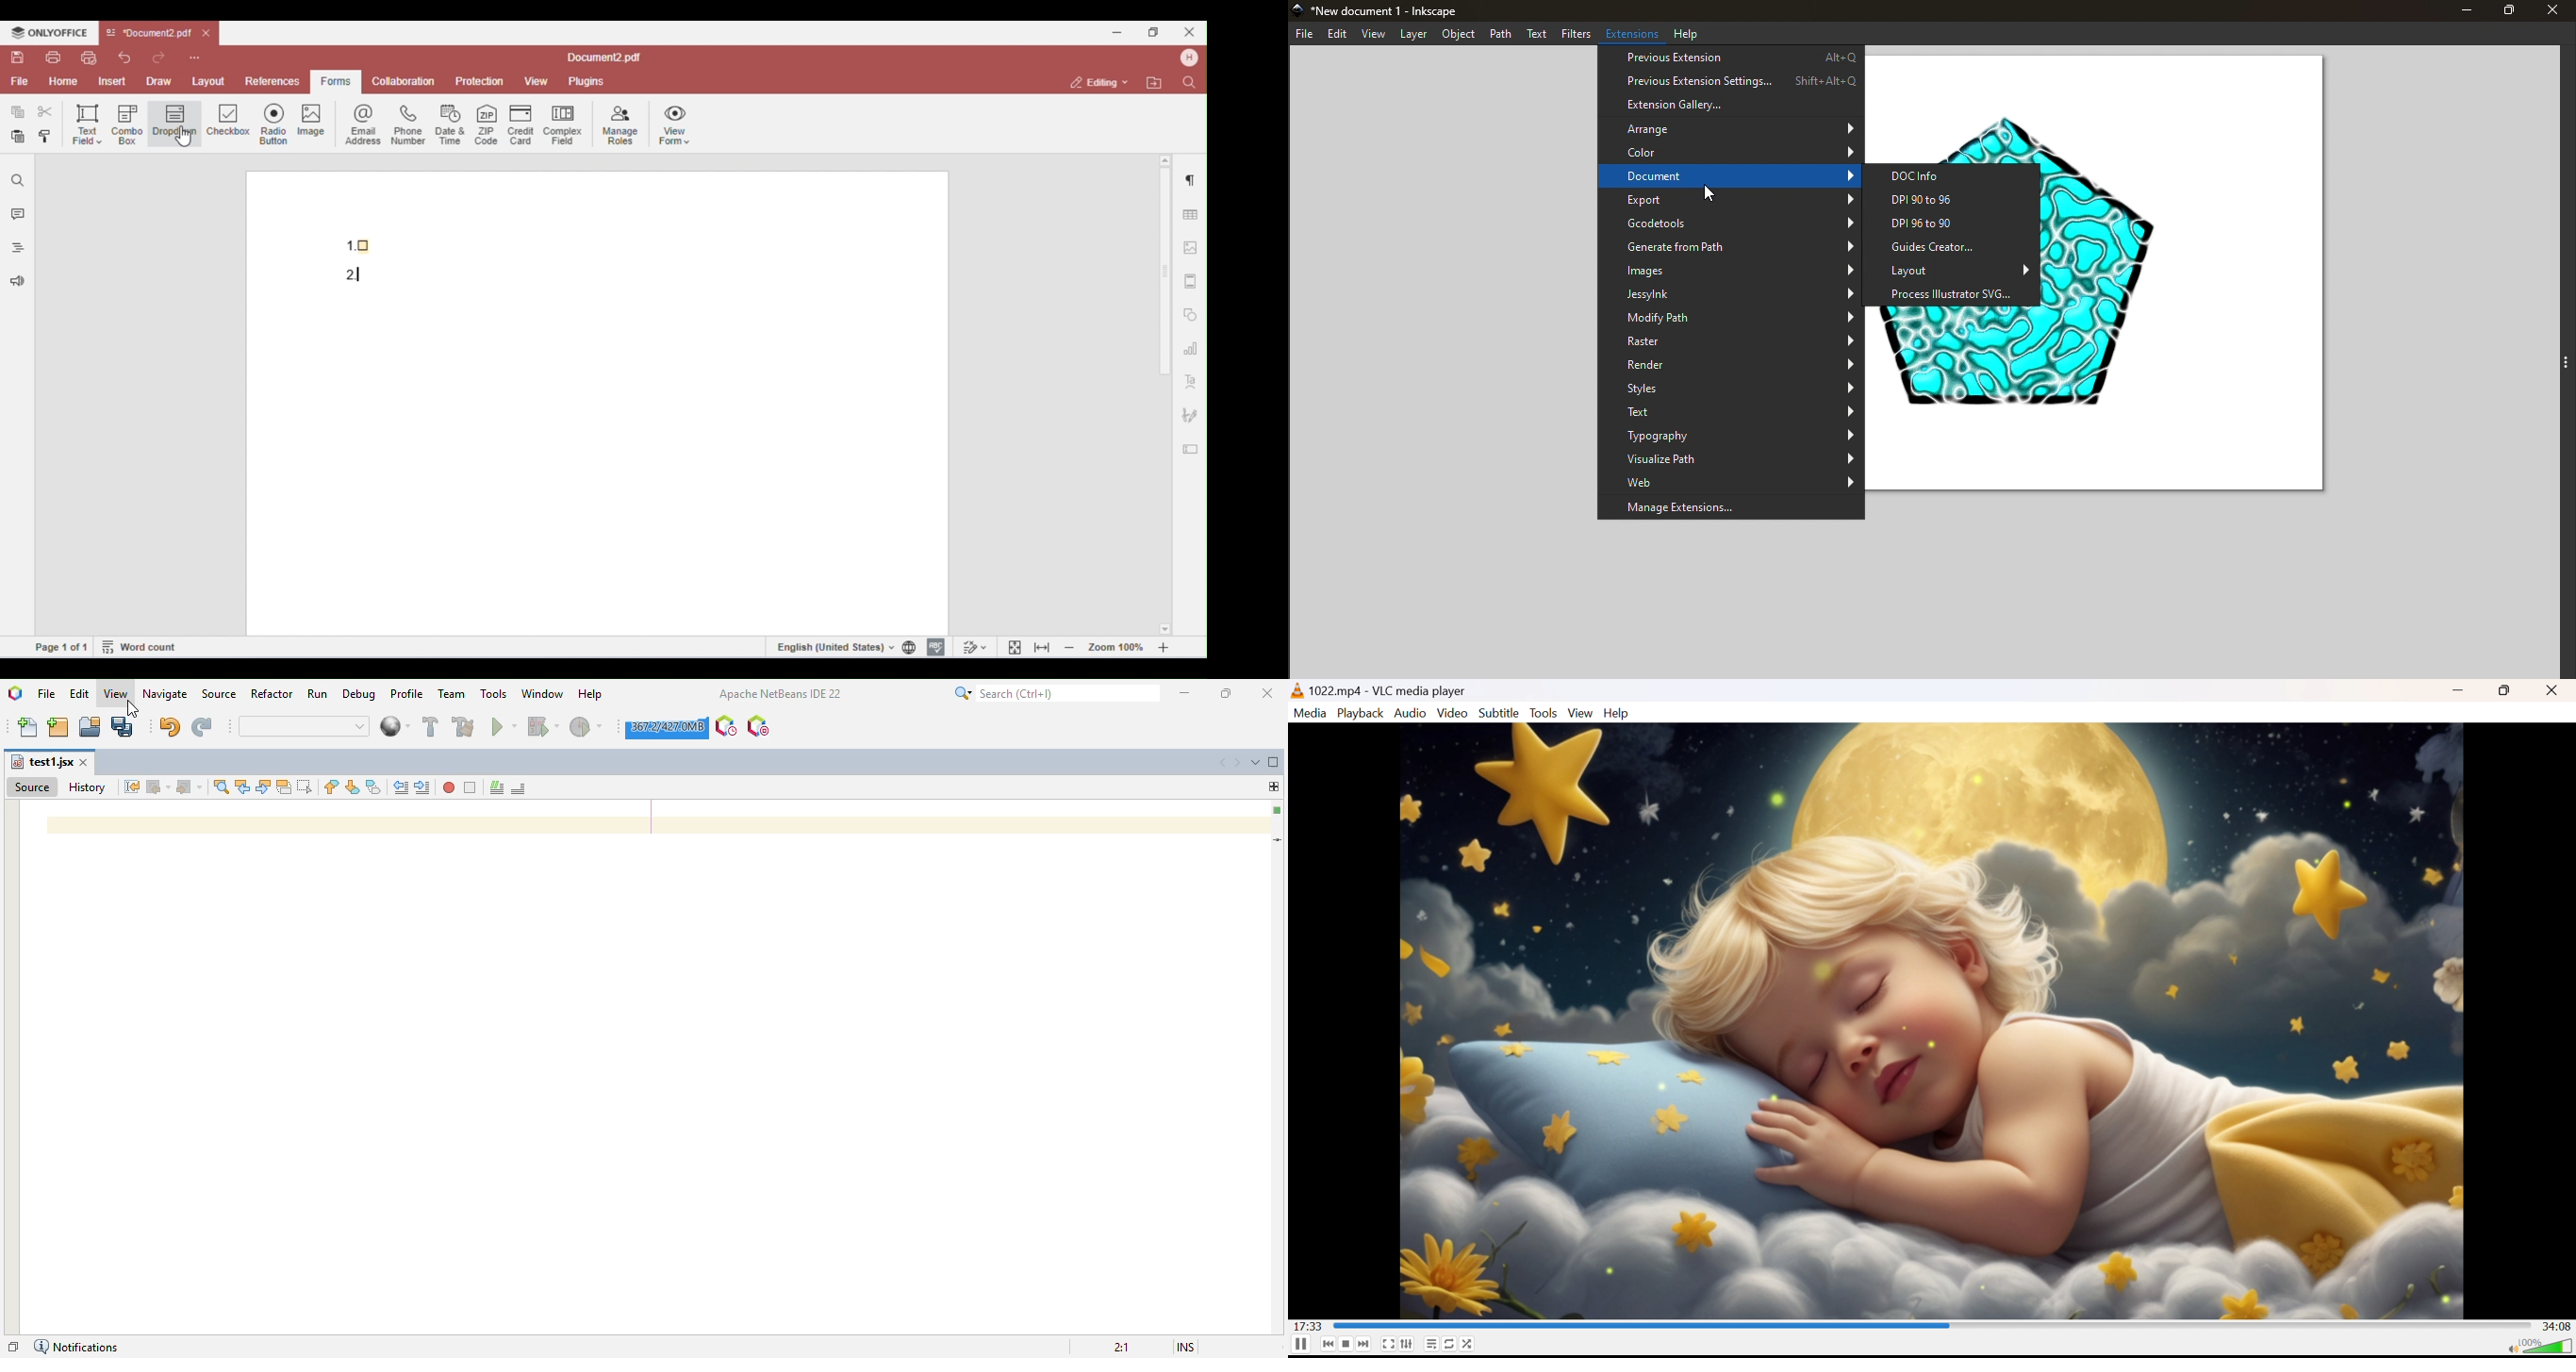  What do you see at coordinates (1957, 199) in the screenshot?
I see `DPI 90 to 96` at bounding box center [1957, 199].